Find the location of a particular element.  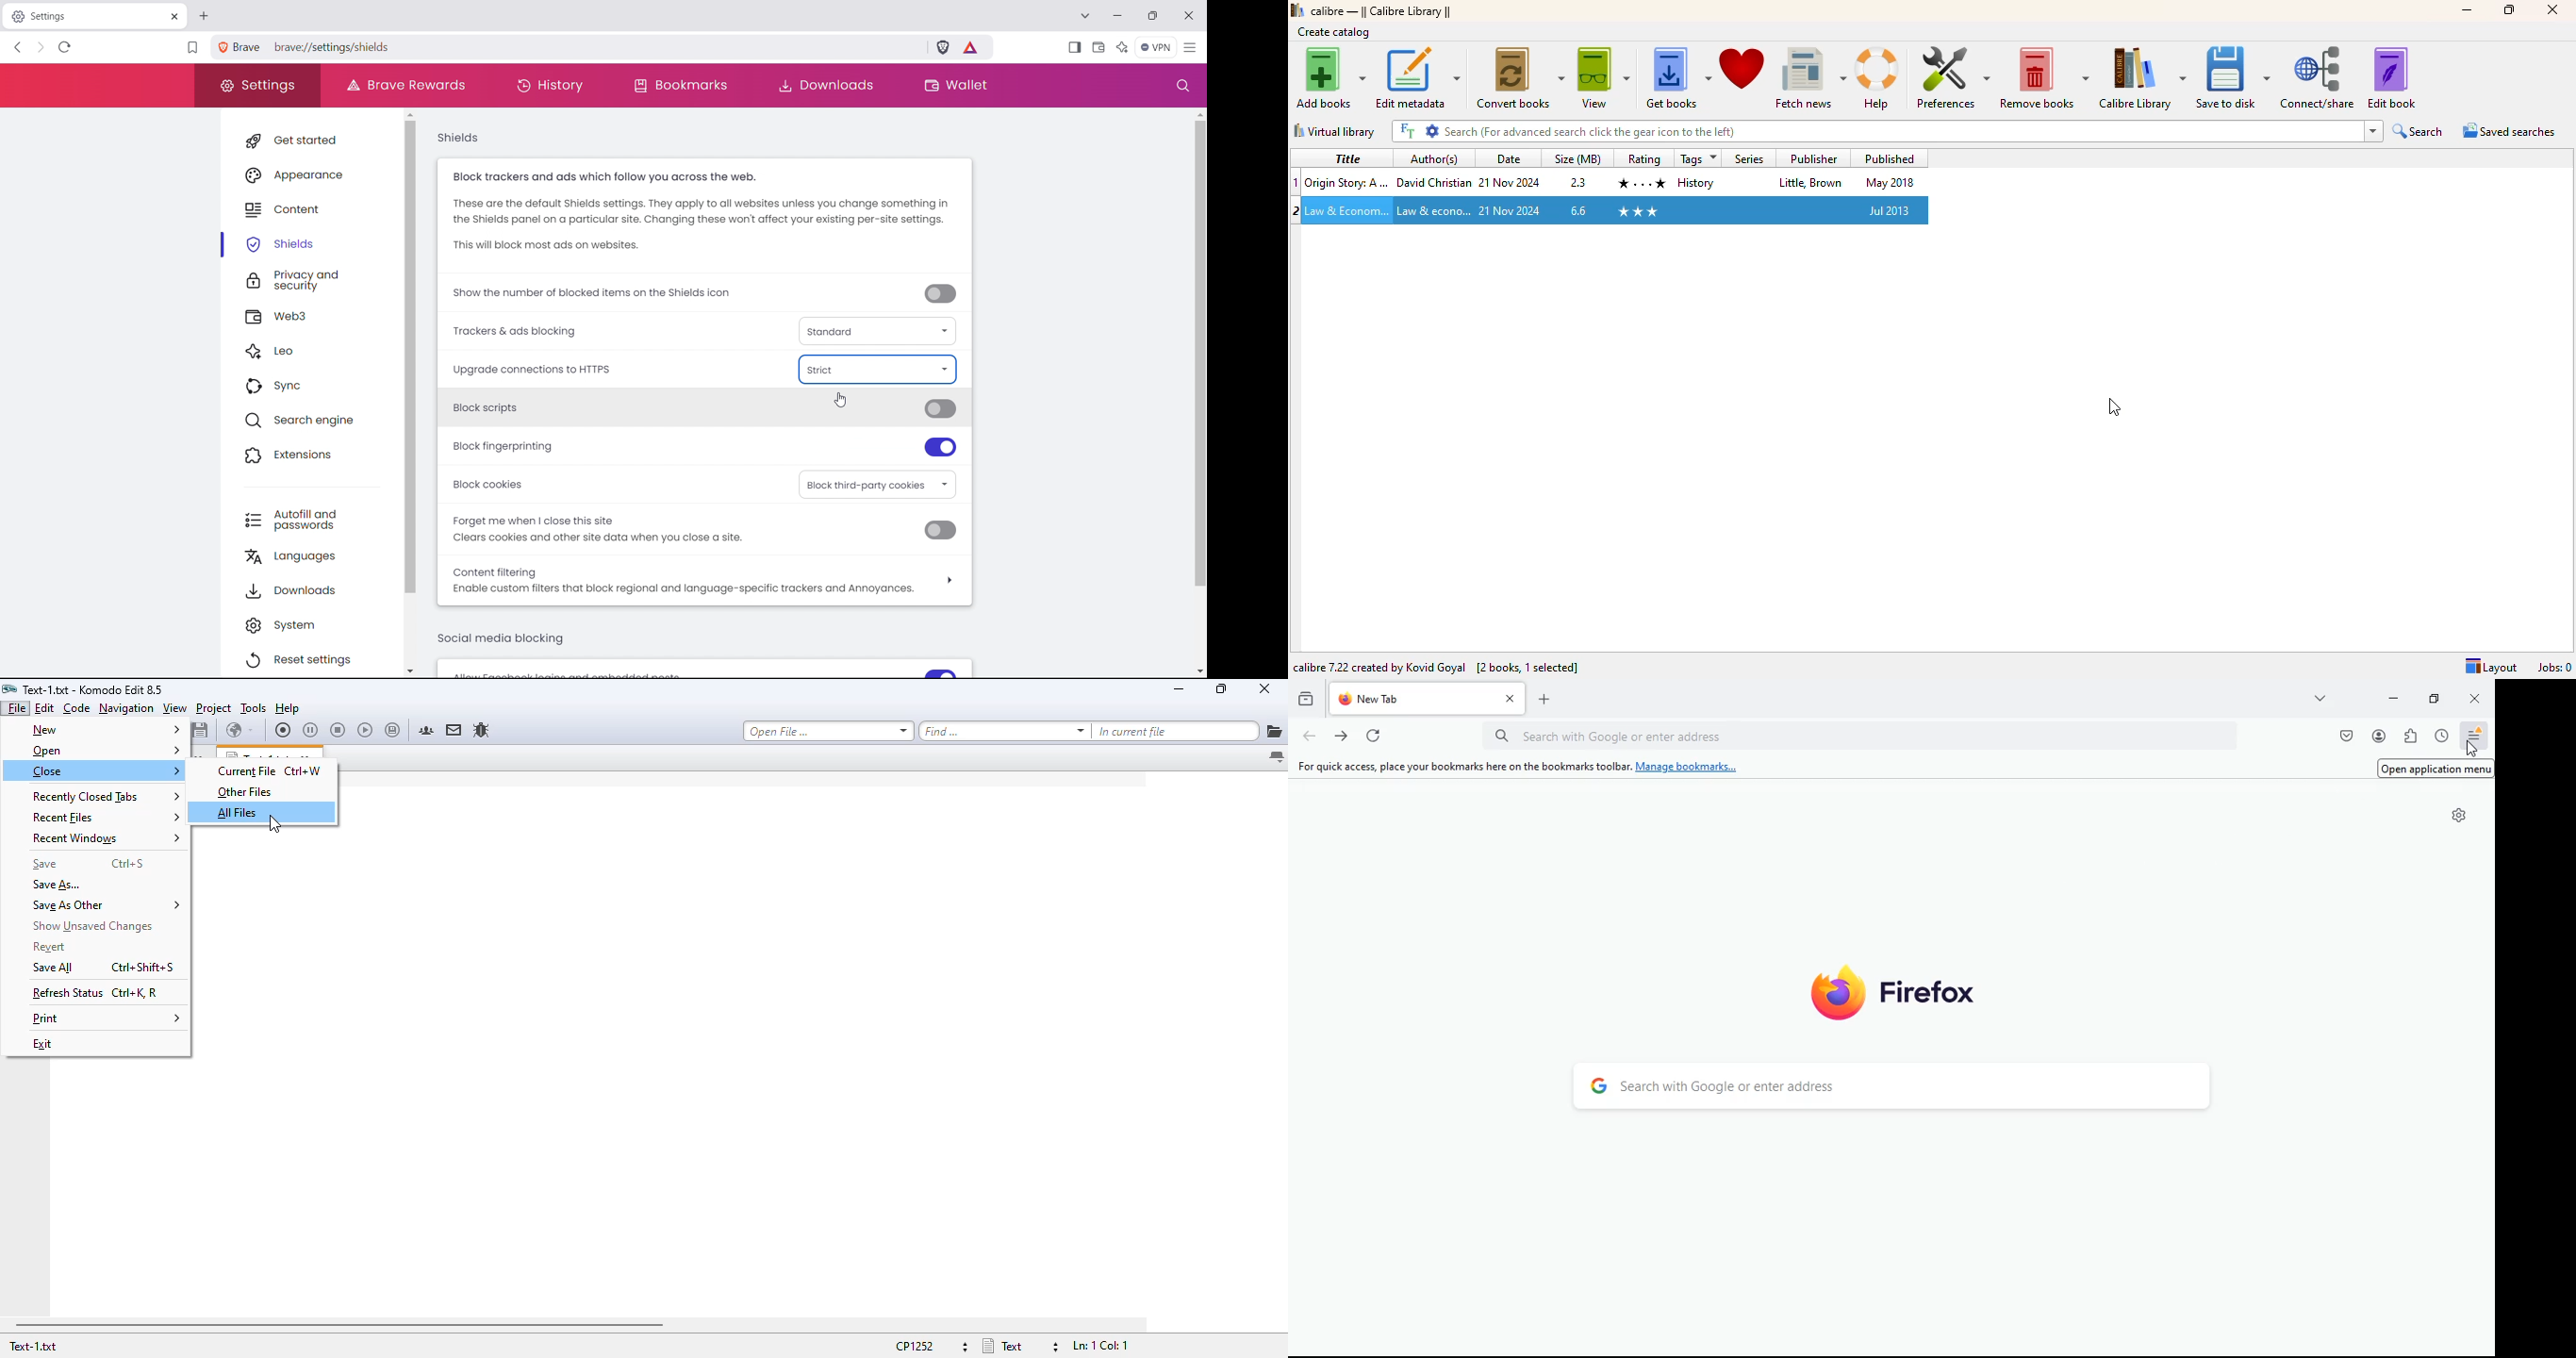

tag is located at coordinates (1697, 182).